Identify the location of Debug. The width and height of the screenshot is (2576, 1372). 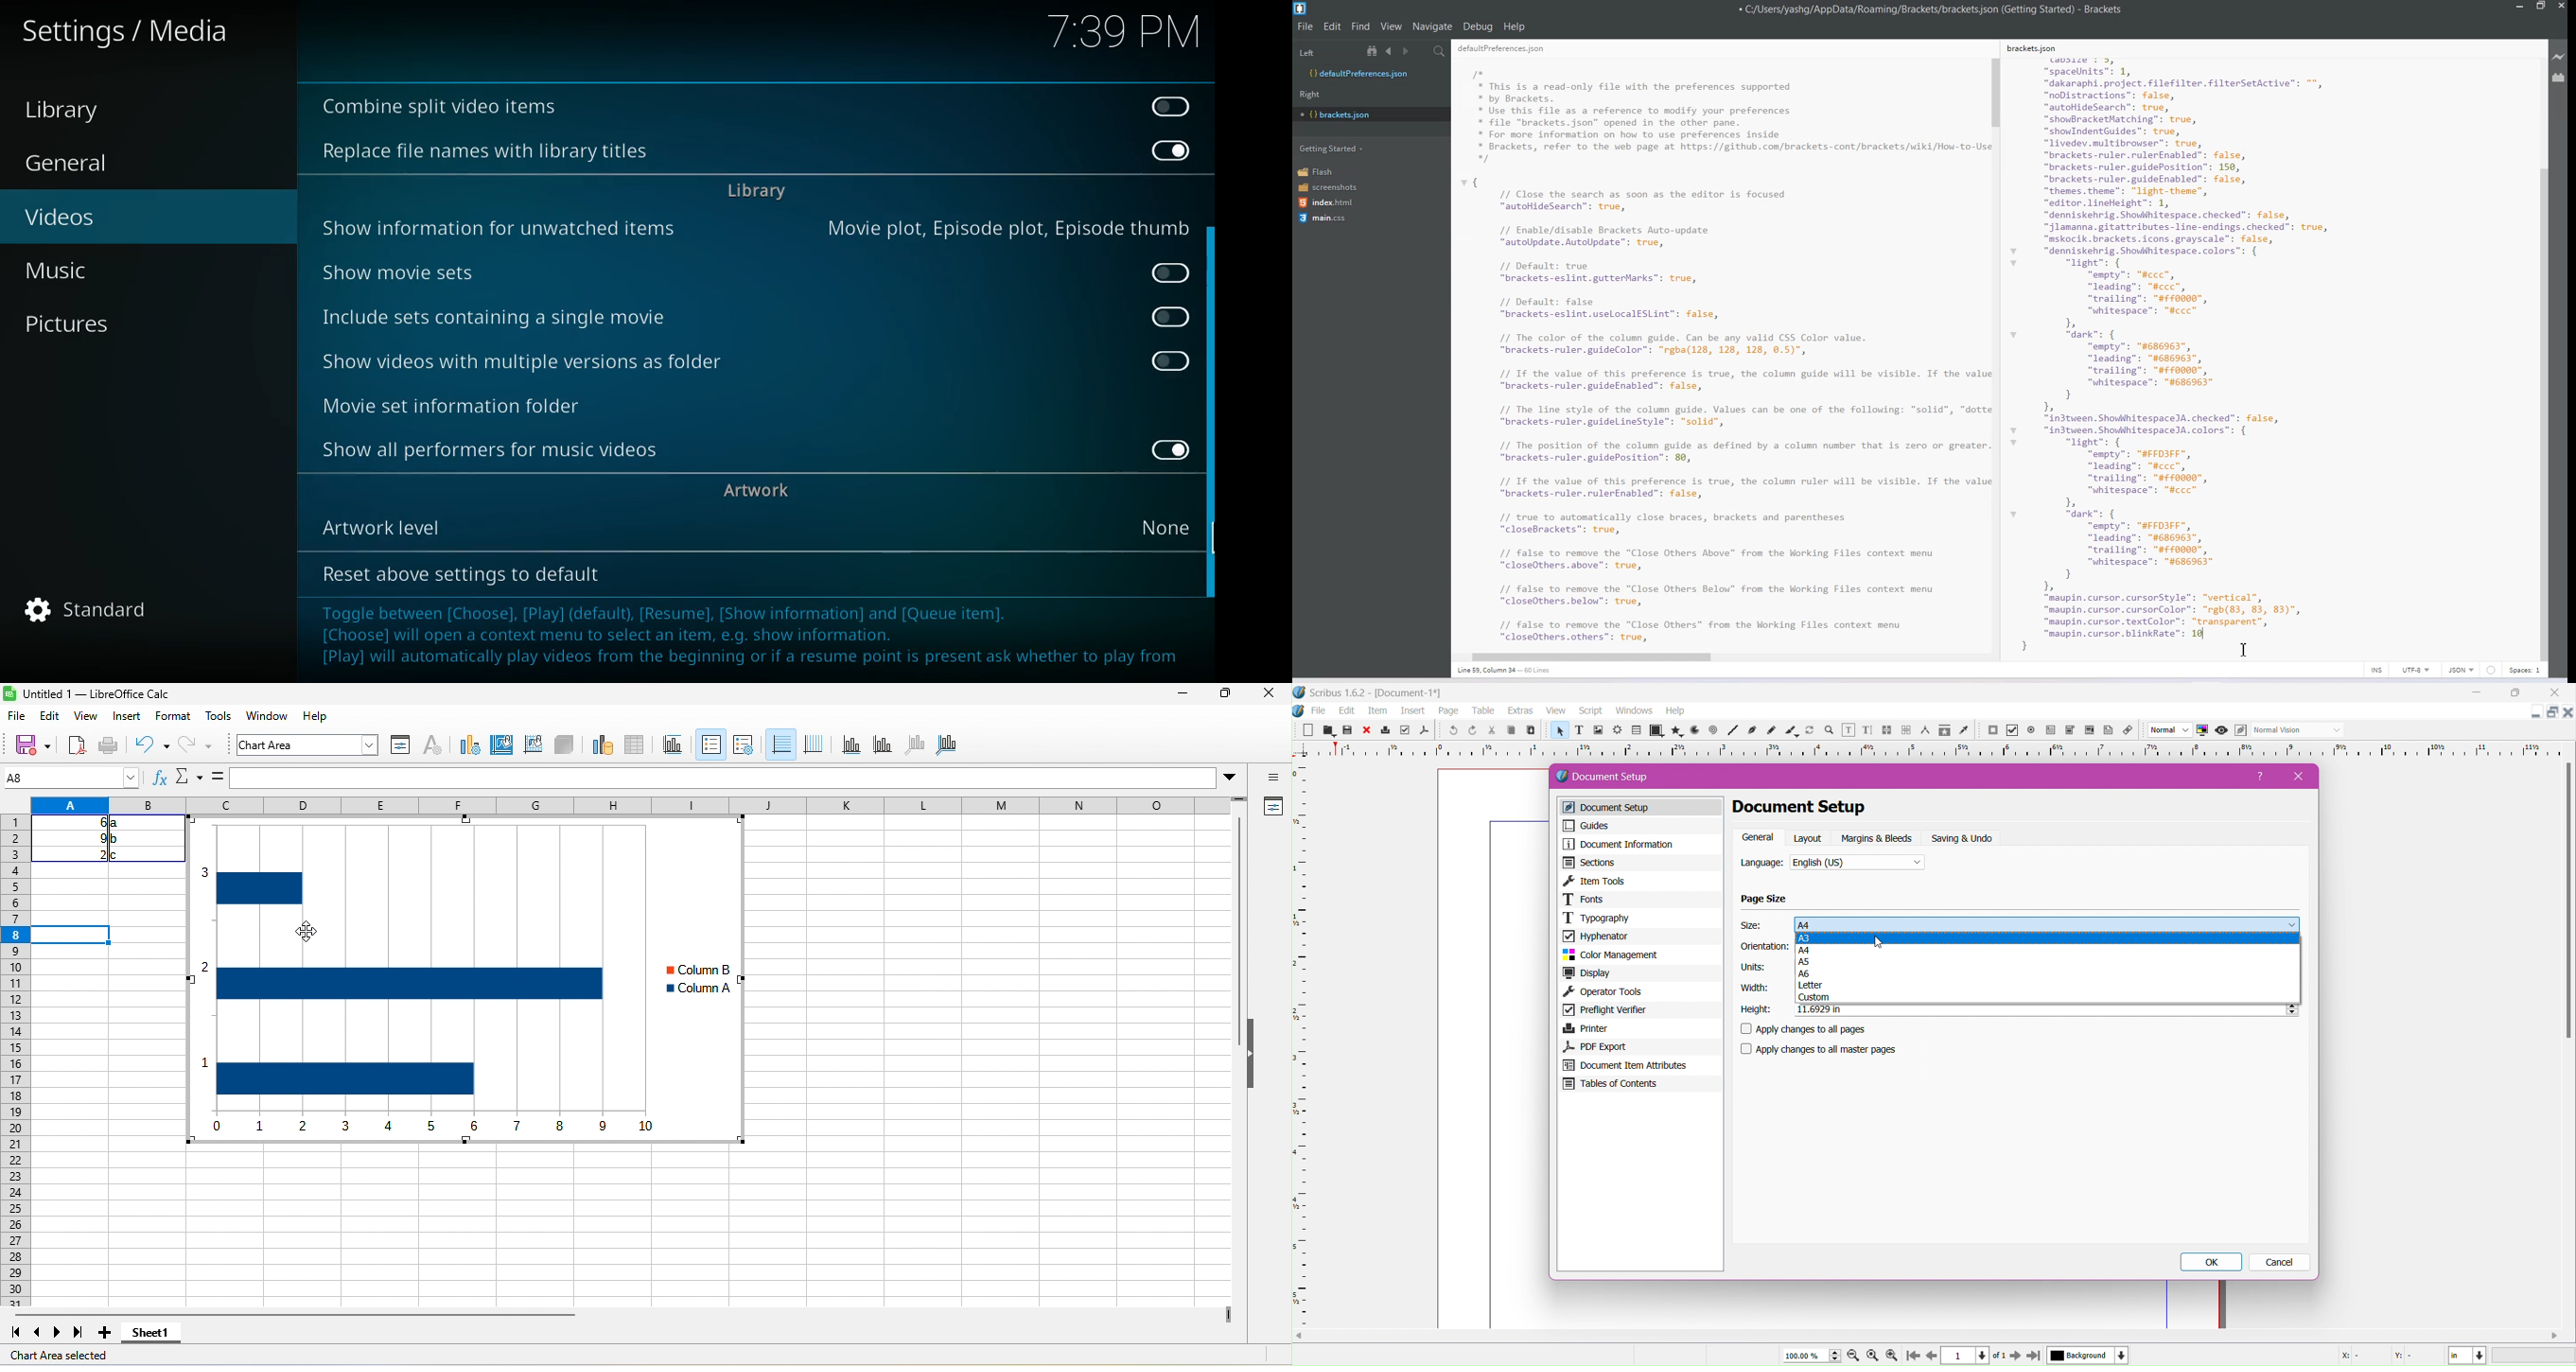
(1478, 26).